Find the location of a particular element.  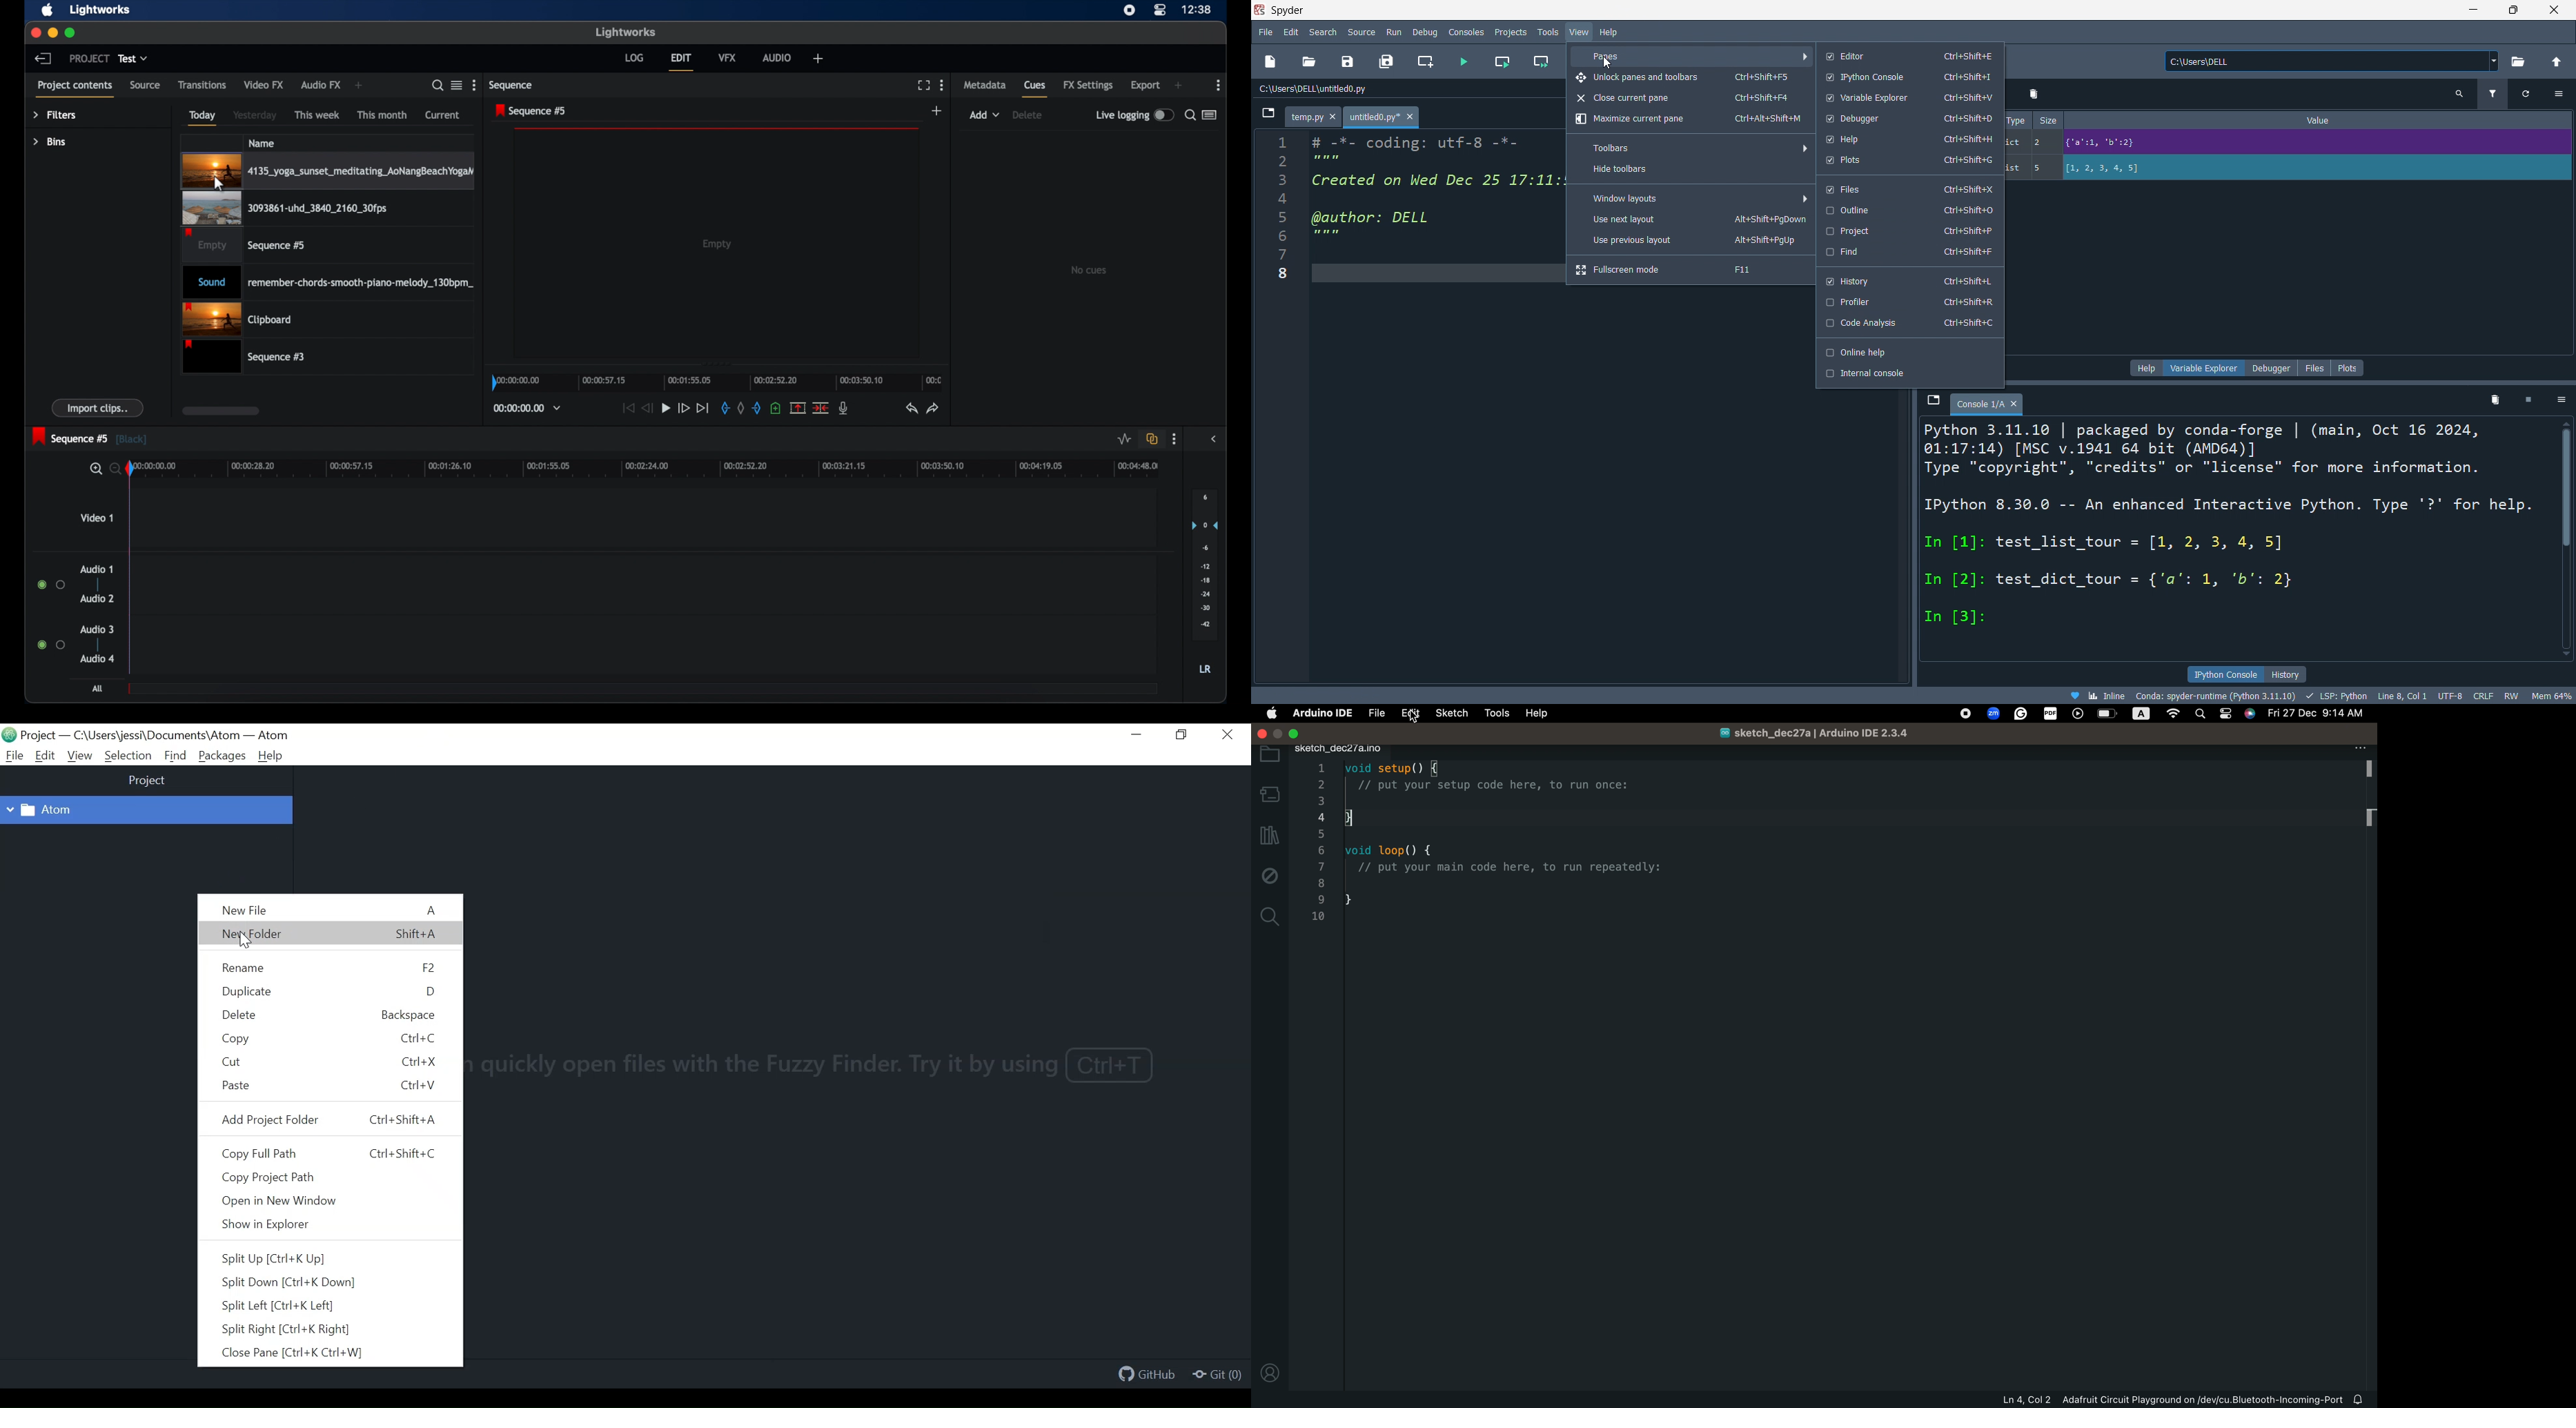

2 is located at coordinates (2043, 141).